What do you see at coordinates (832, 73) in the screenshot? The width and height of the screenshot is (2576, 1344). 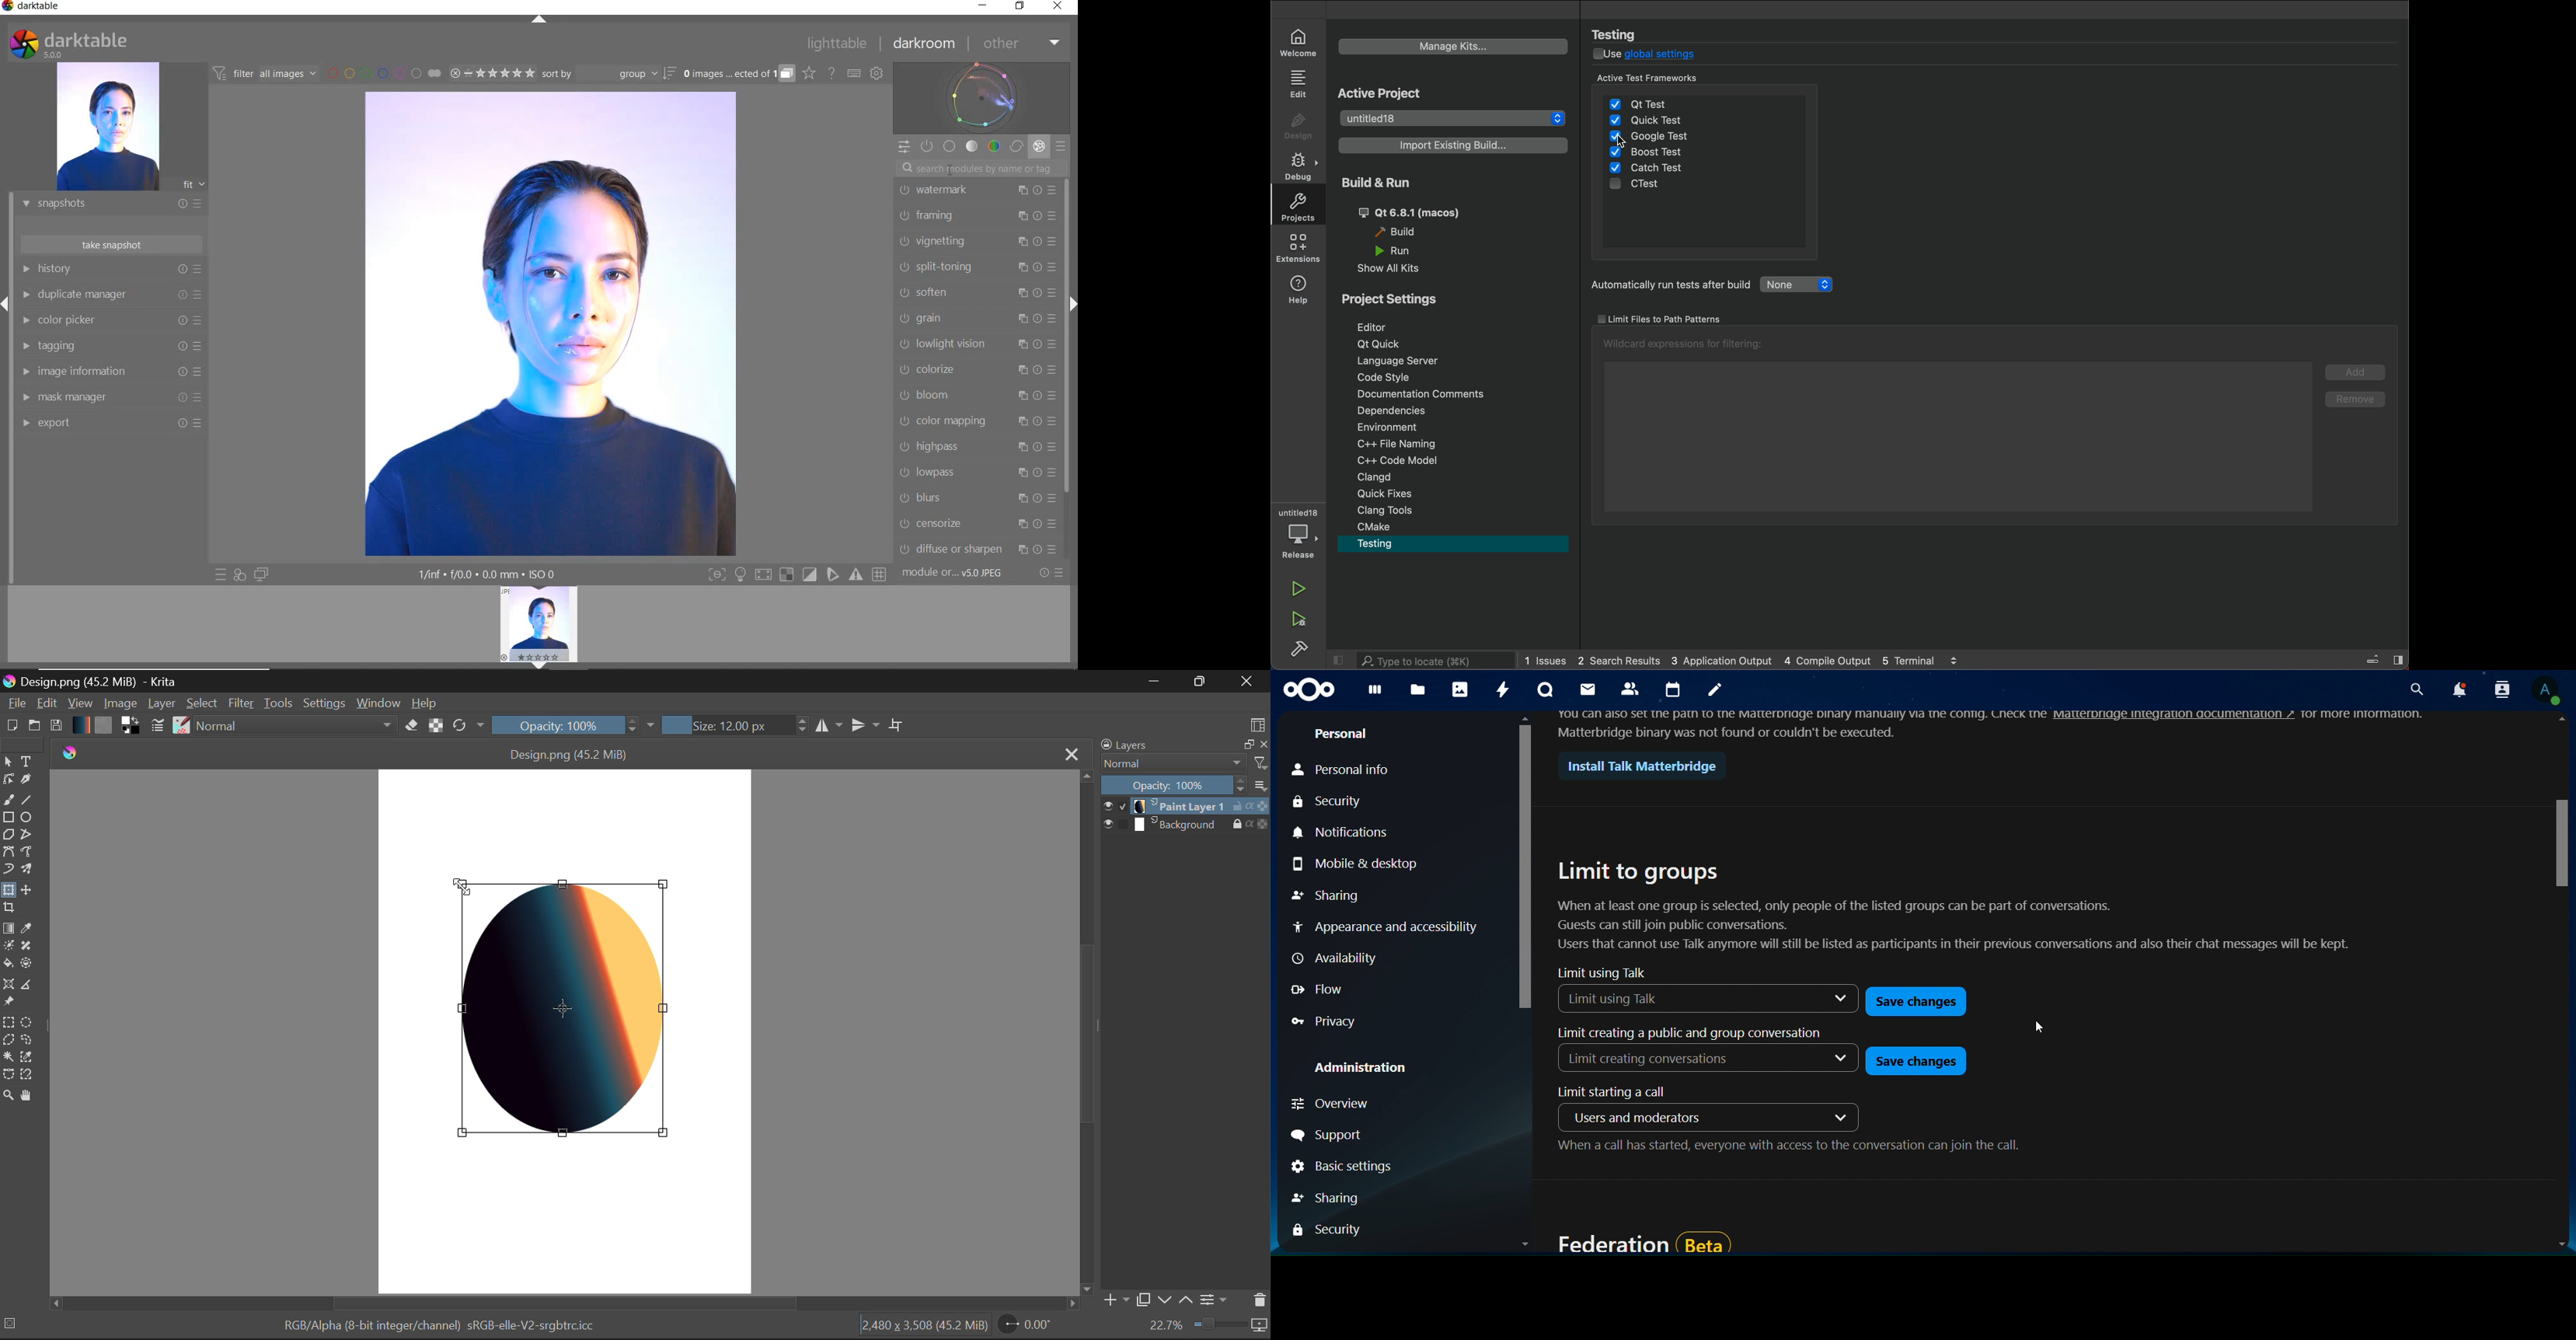 I see `HELP ONLINE` at bounding box center [832, 73].